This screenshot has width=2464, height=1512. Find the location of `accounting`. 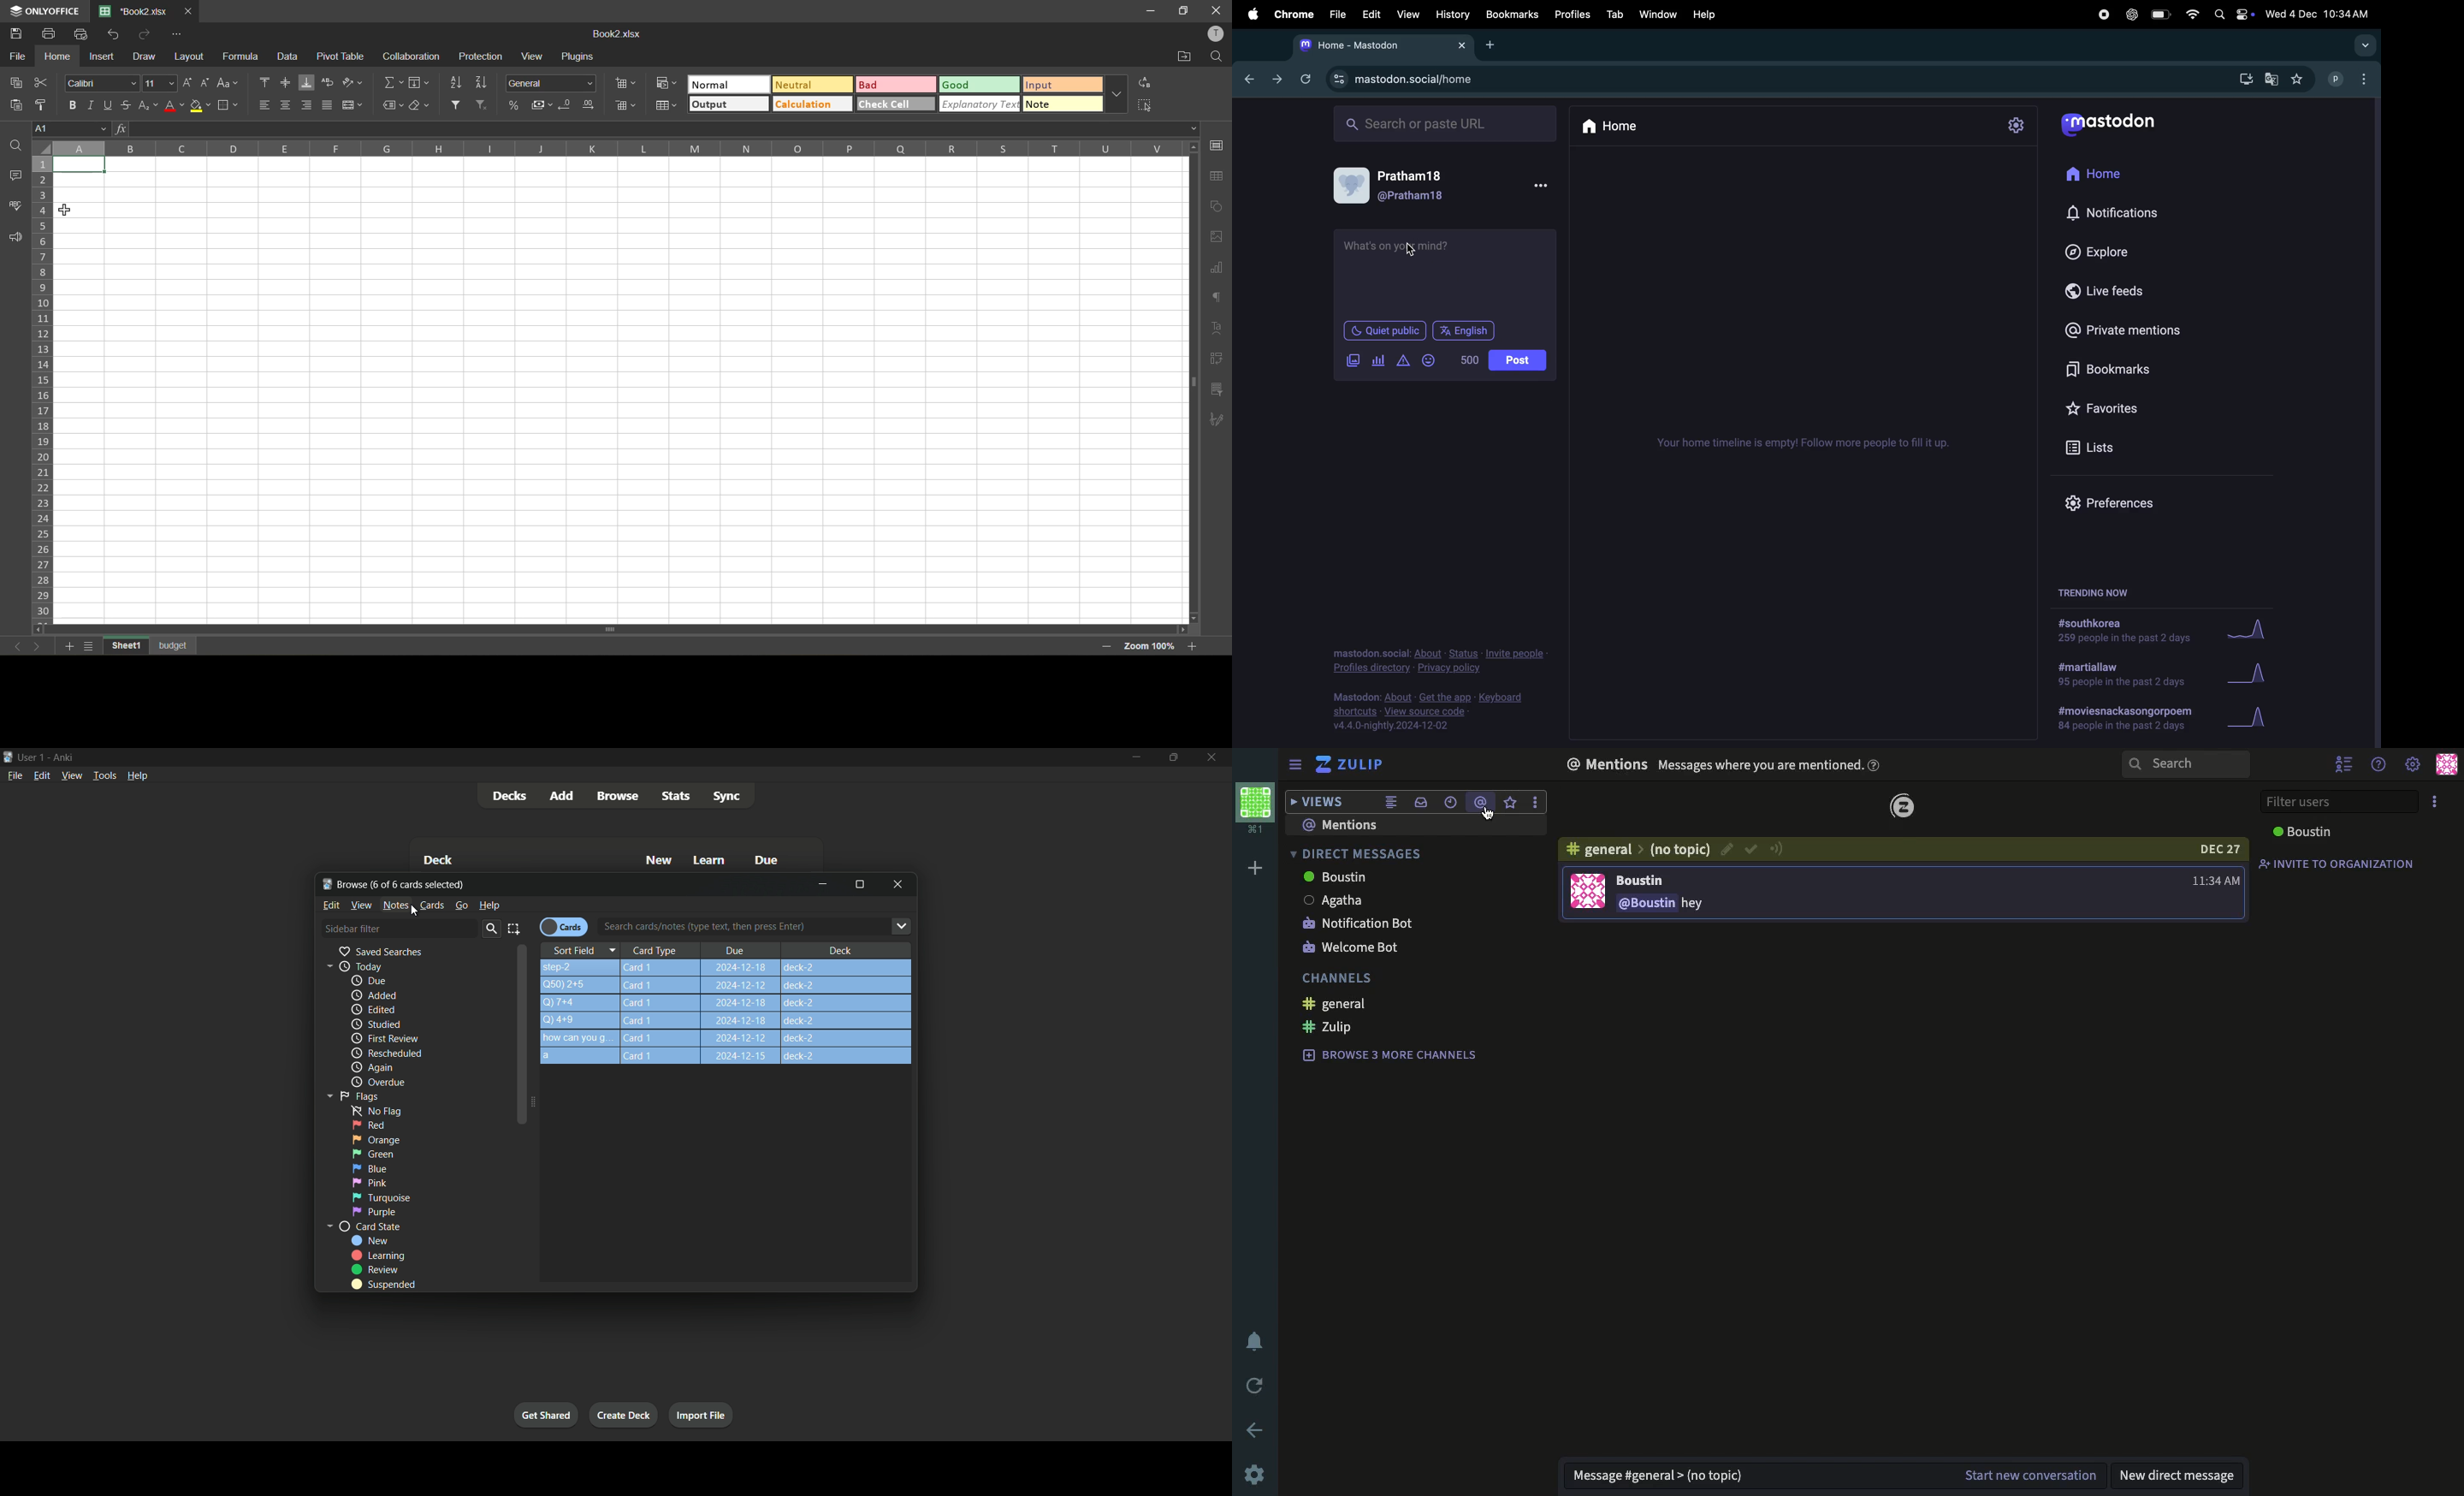

accounting is located at coordinates (543, 103).